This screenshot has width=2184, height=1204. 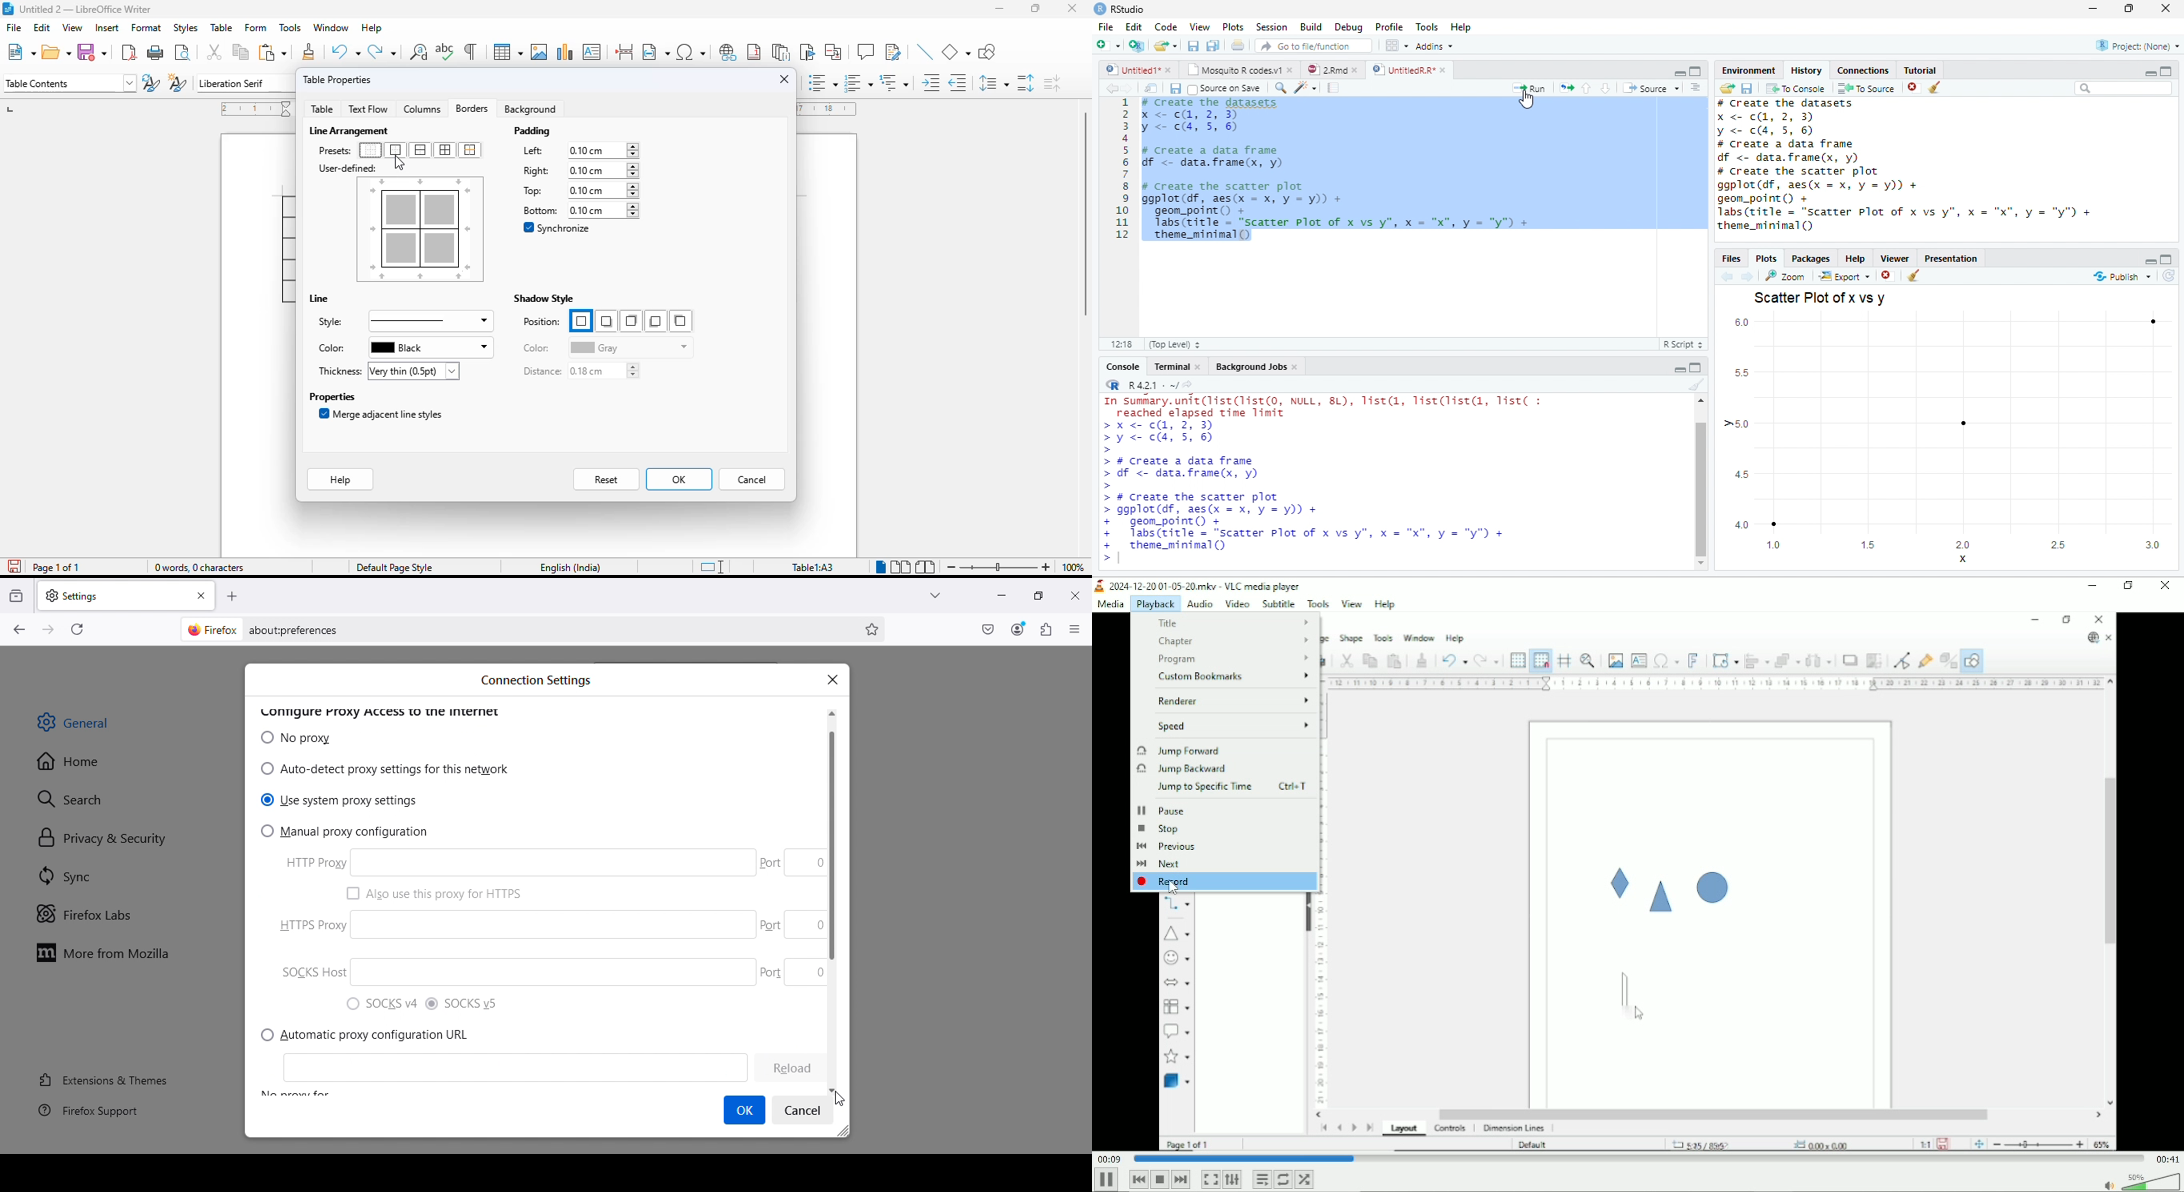 What do you see at coordinates (2166, 1159) in the screenshot?
I see `Total duration` at bounding box center [2166, 1159].